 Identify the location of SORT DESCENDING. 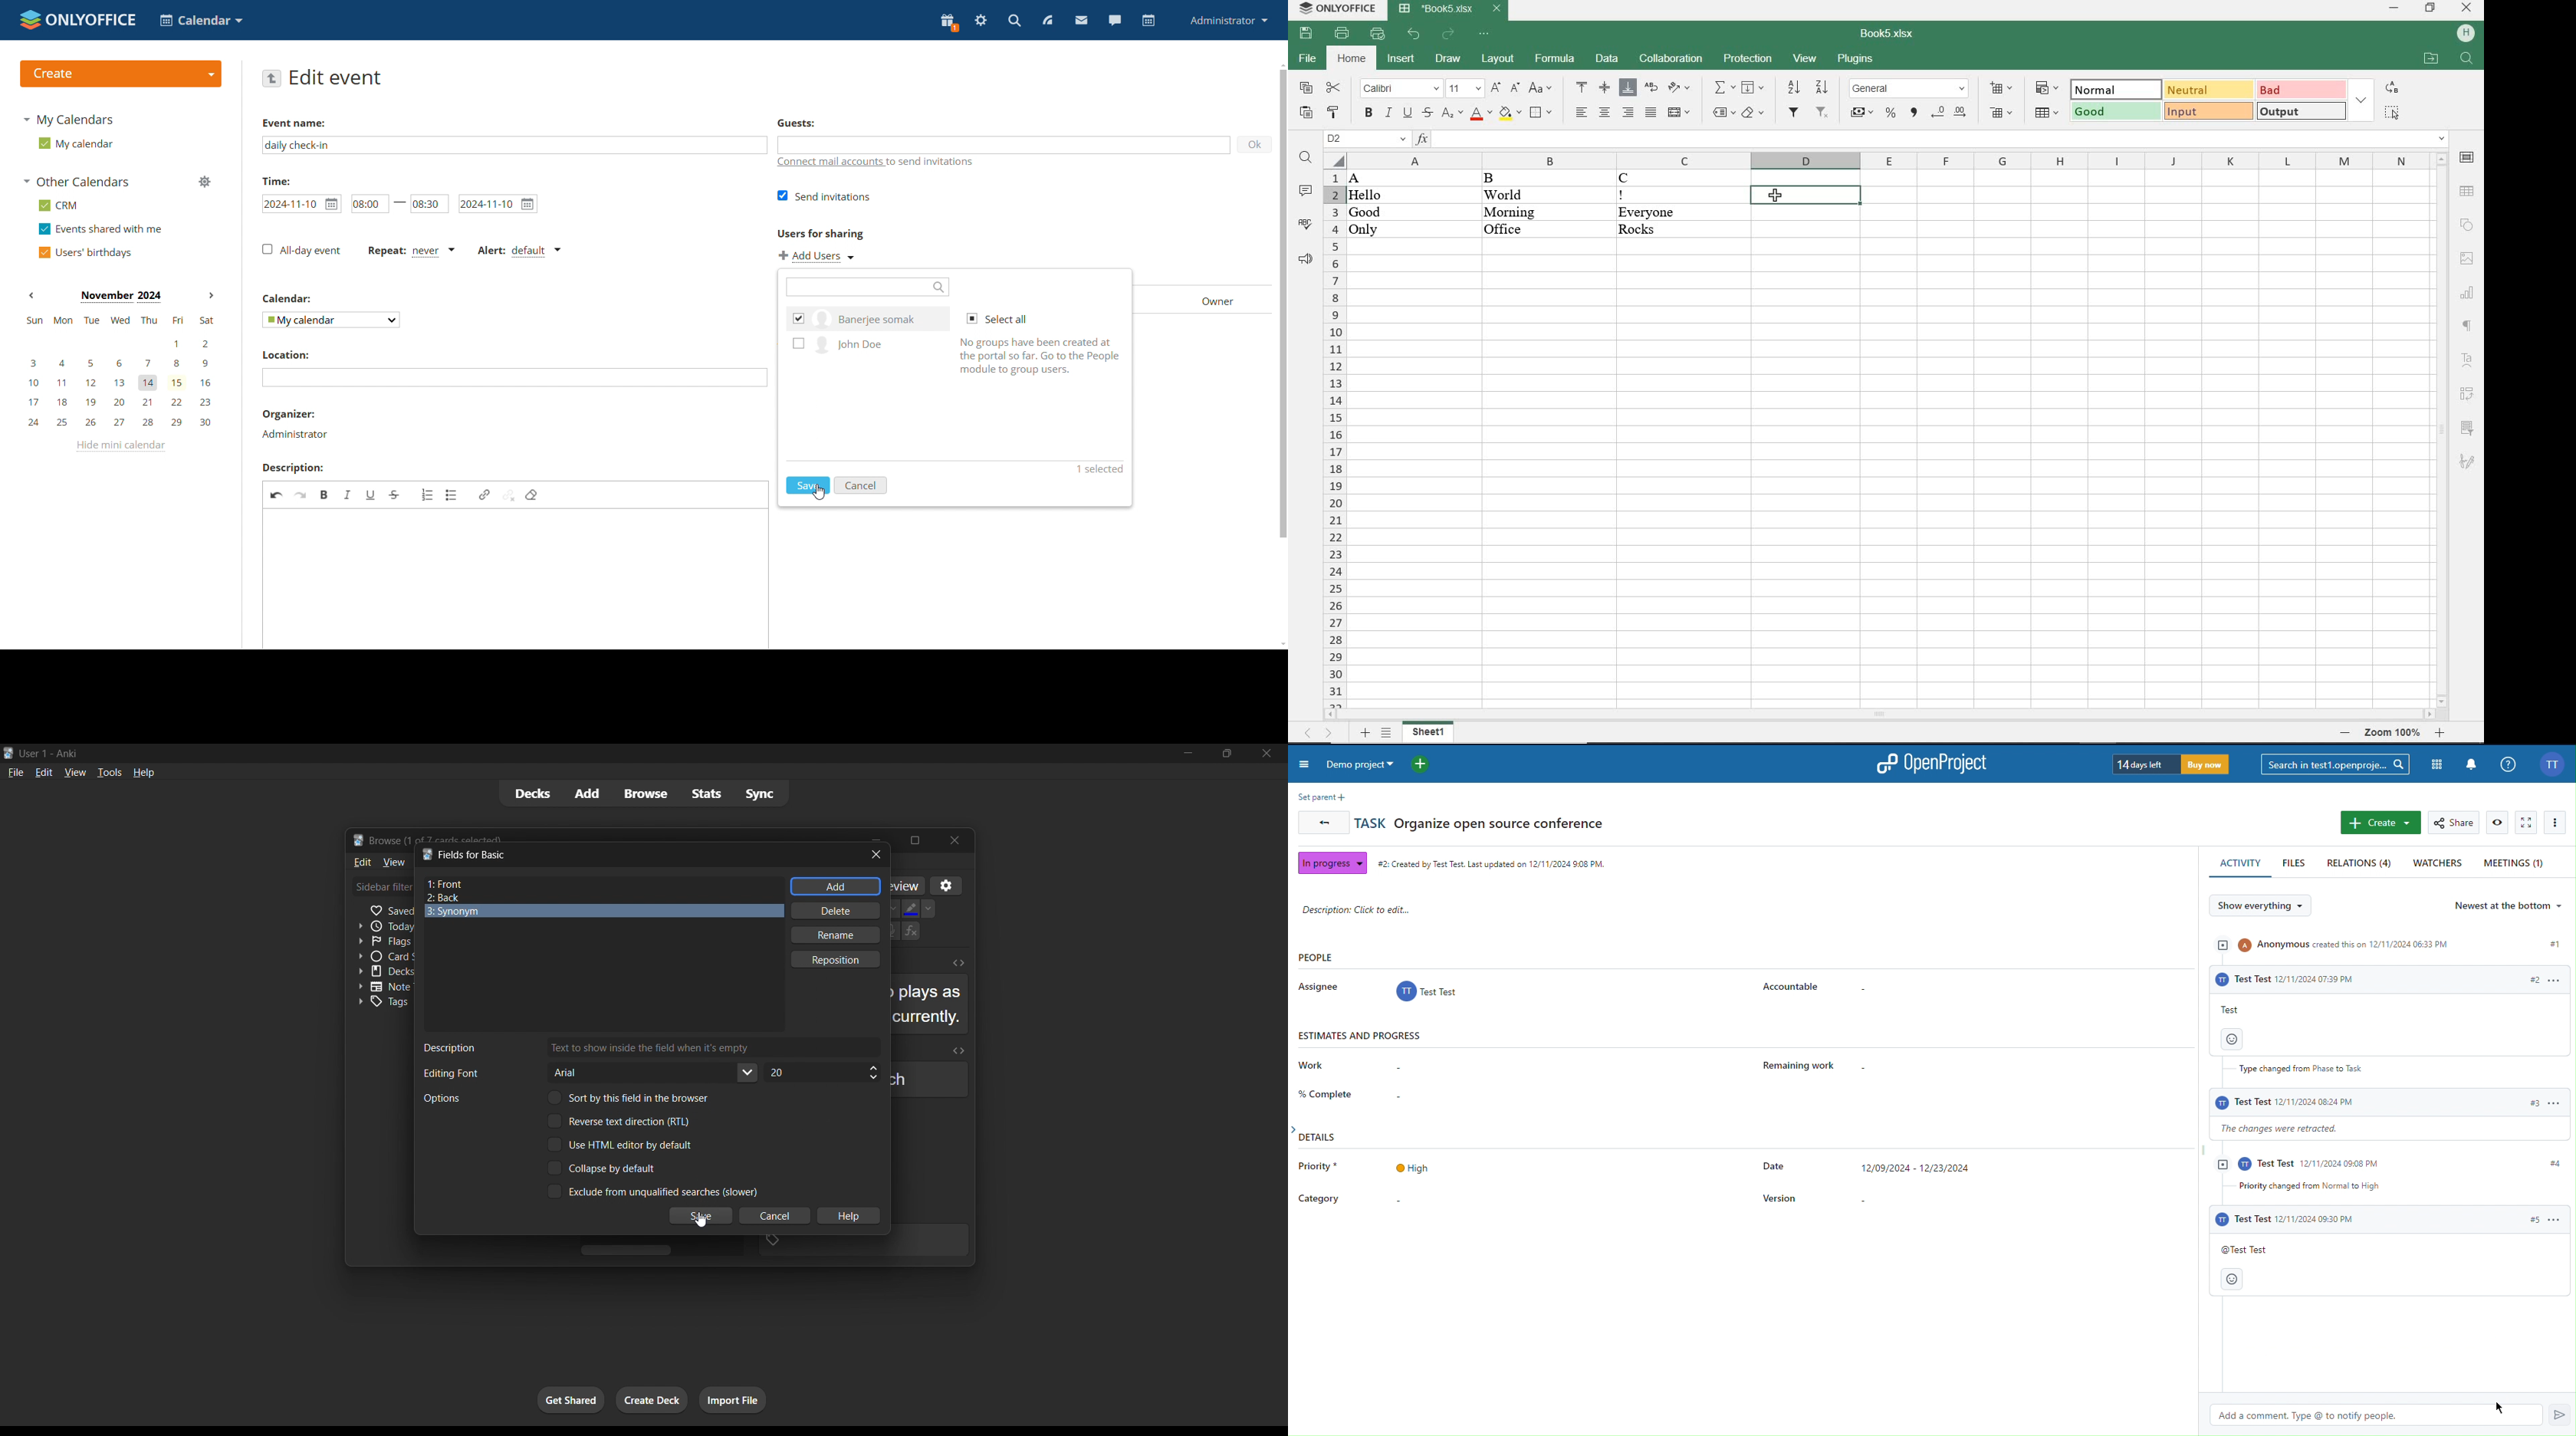
(1823, 87).